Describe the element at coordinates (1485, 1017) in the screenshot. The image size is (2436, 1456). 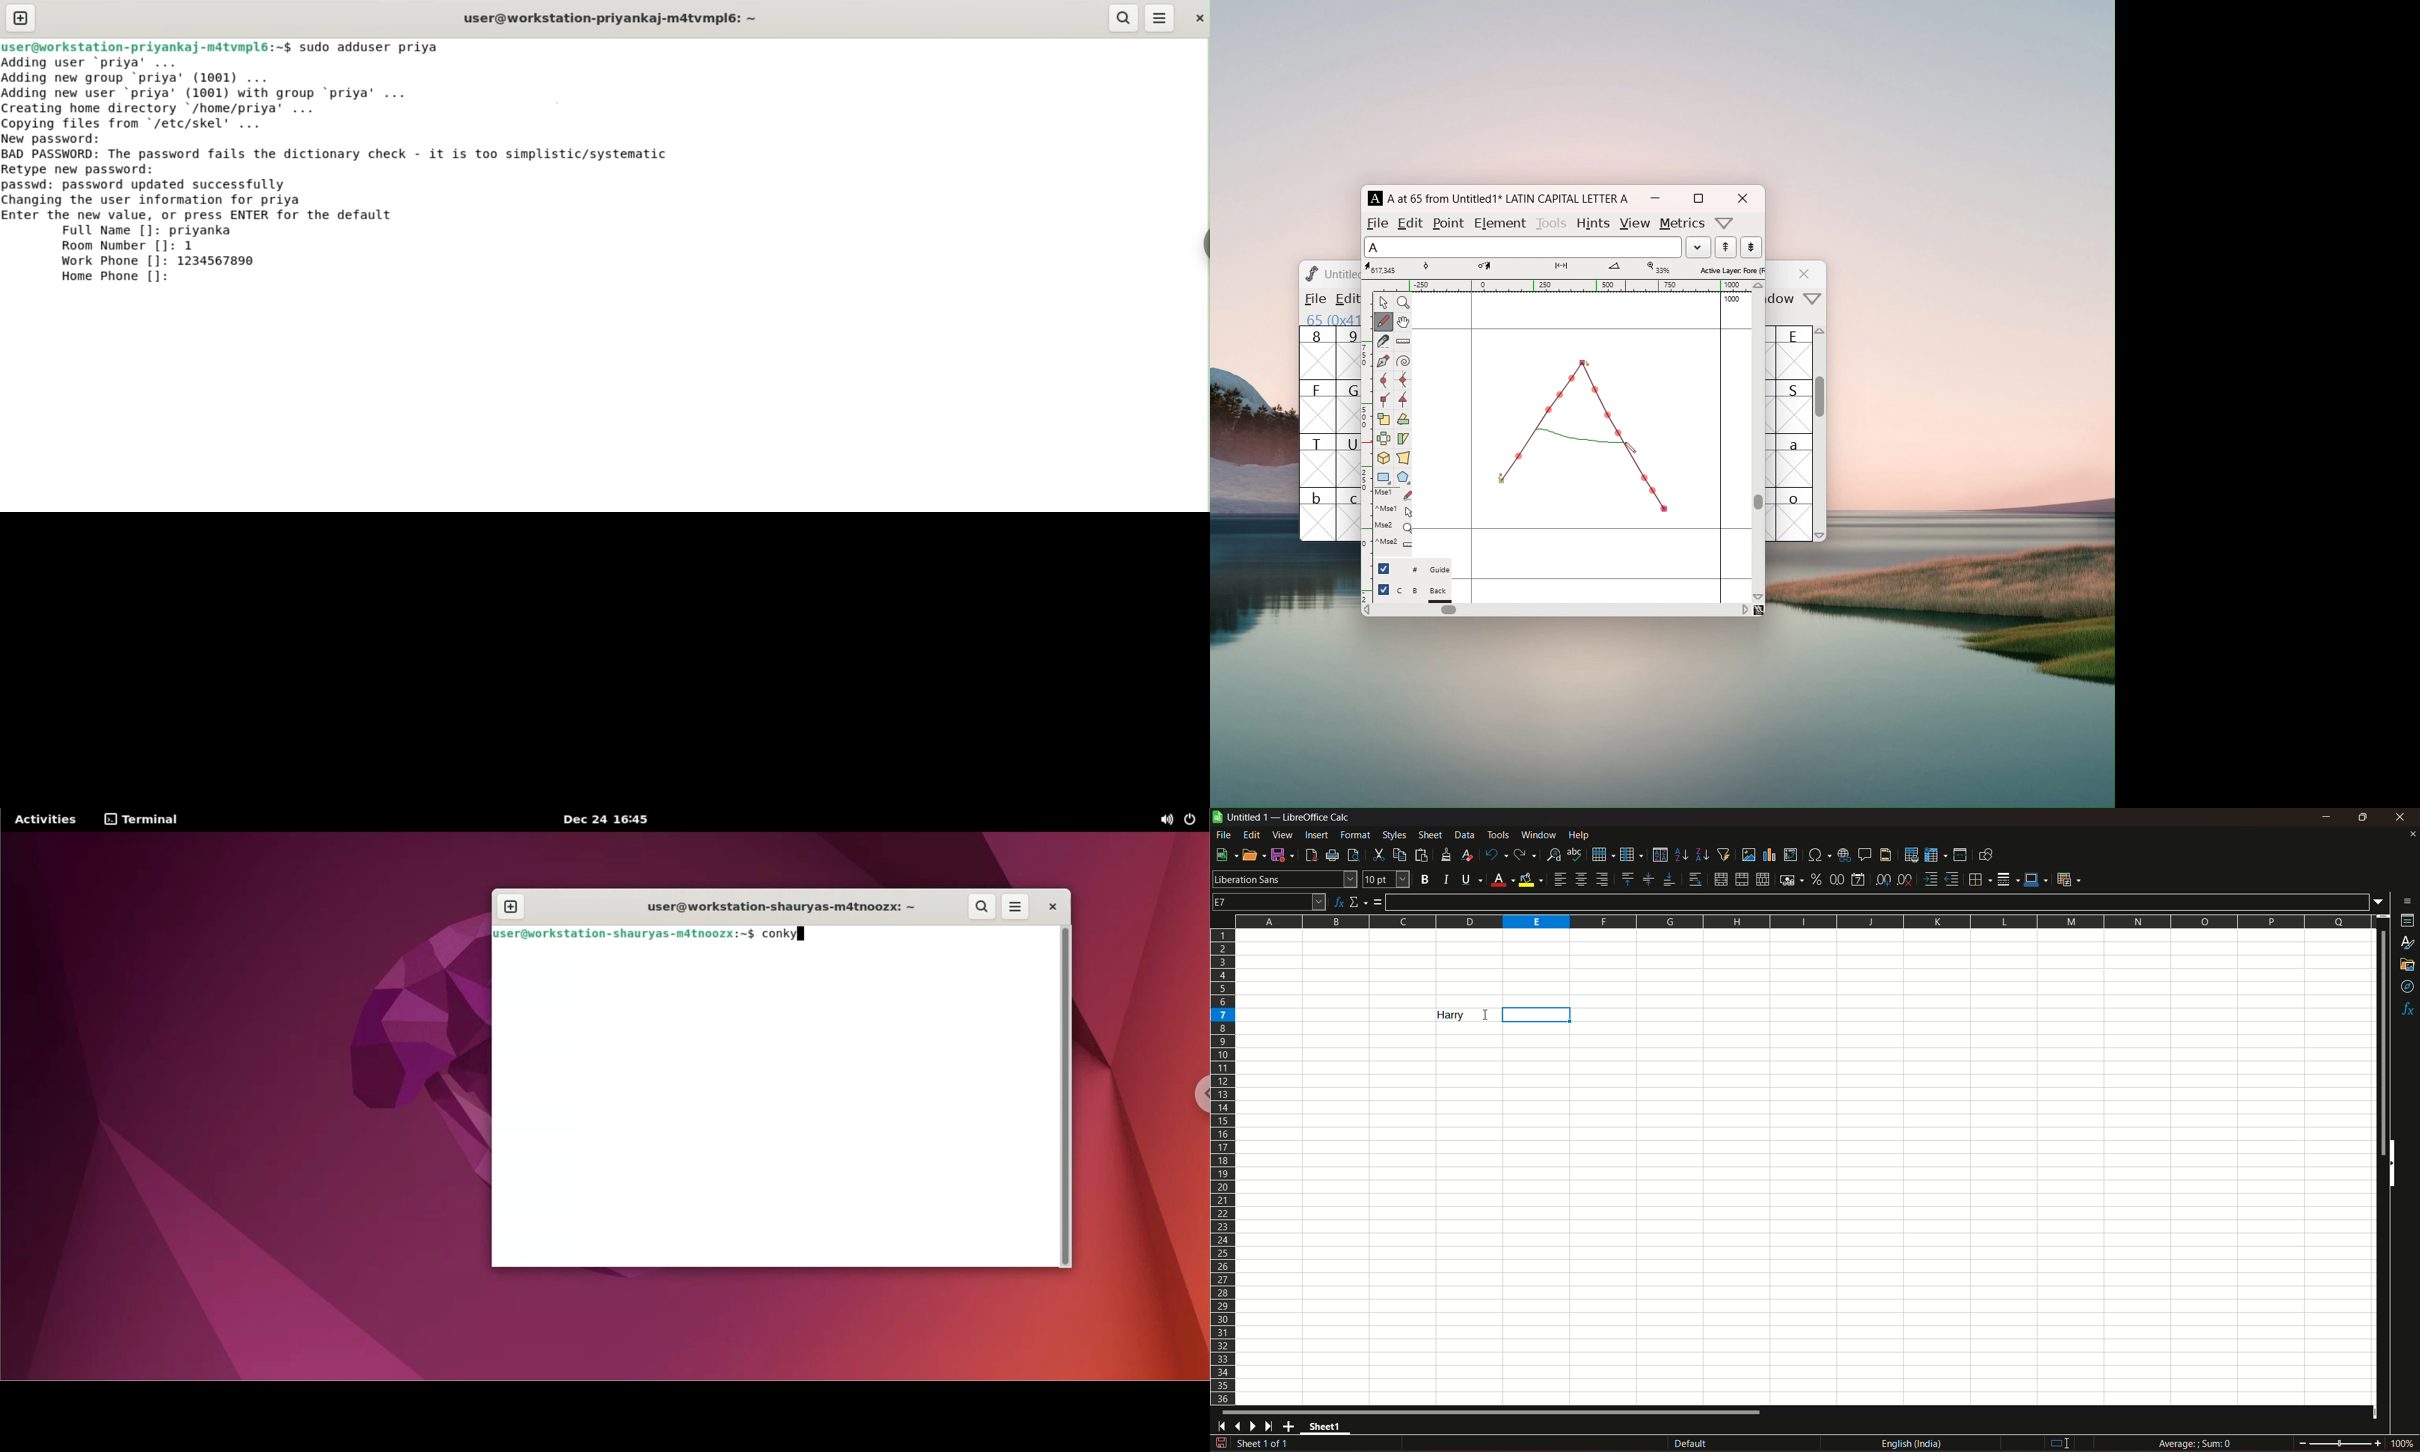
I see `I beam cursor` at that location.